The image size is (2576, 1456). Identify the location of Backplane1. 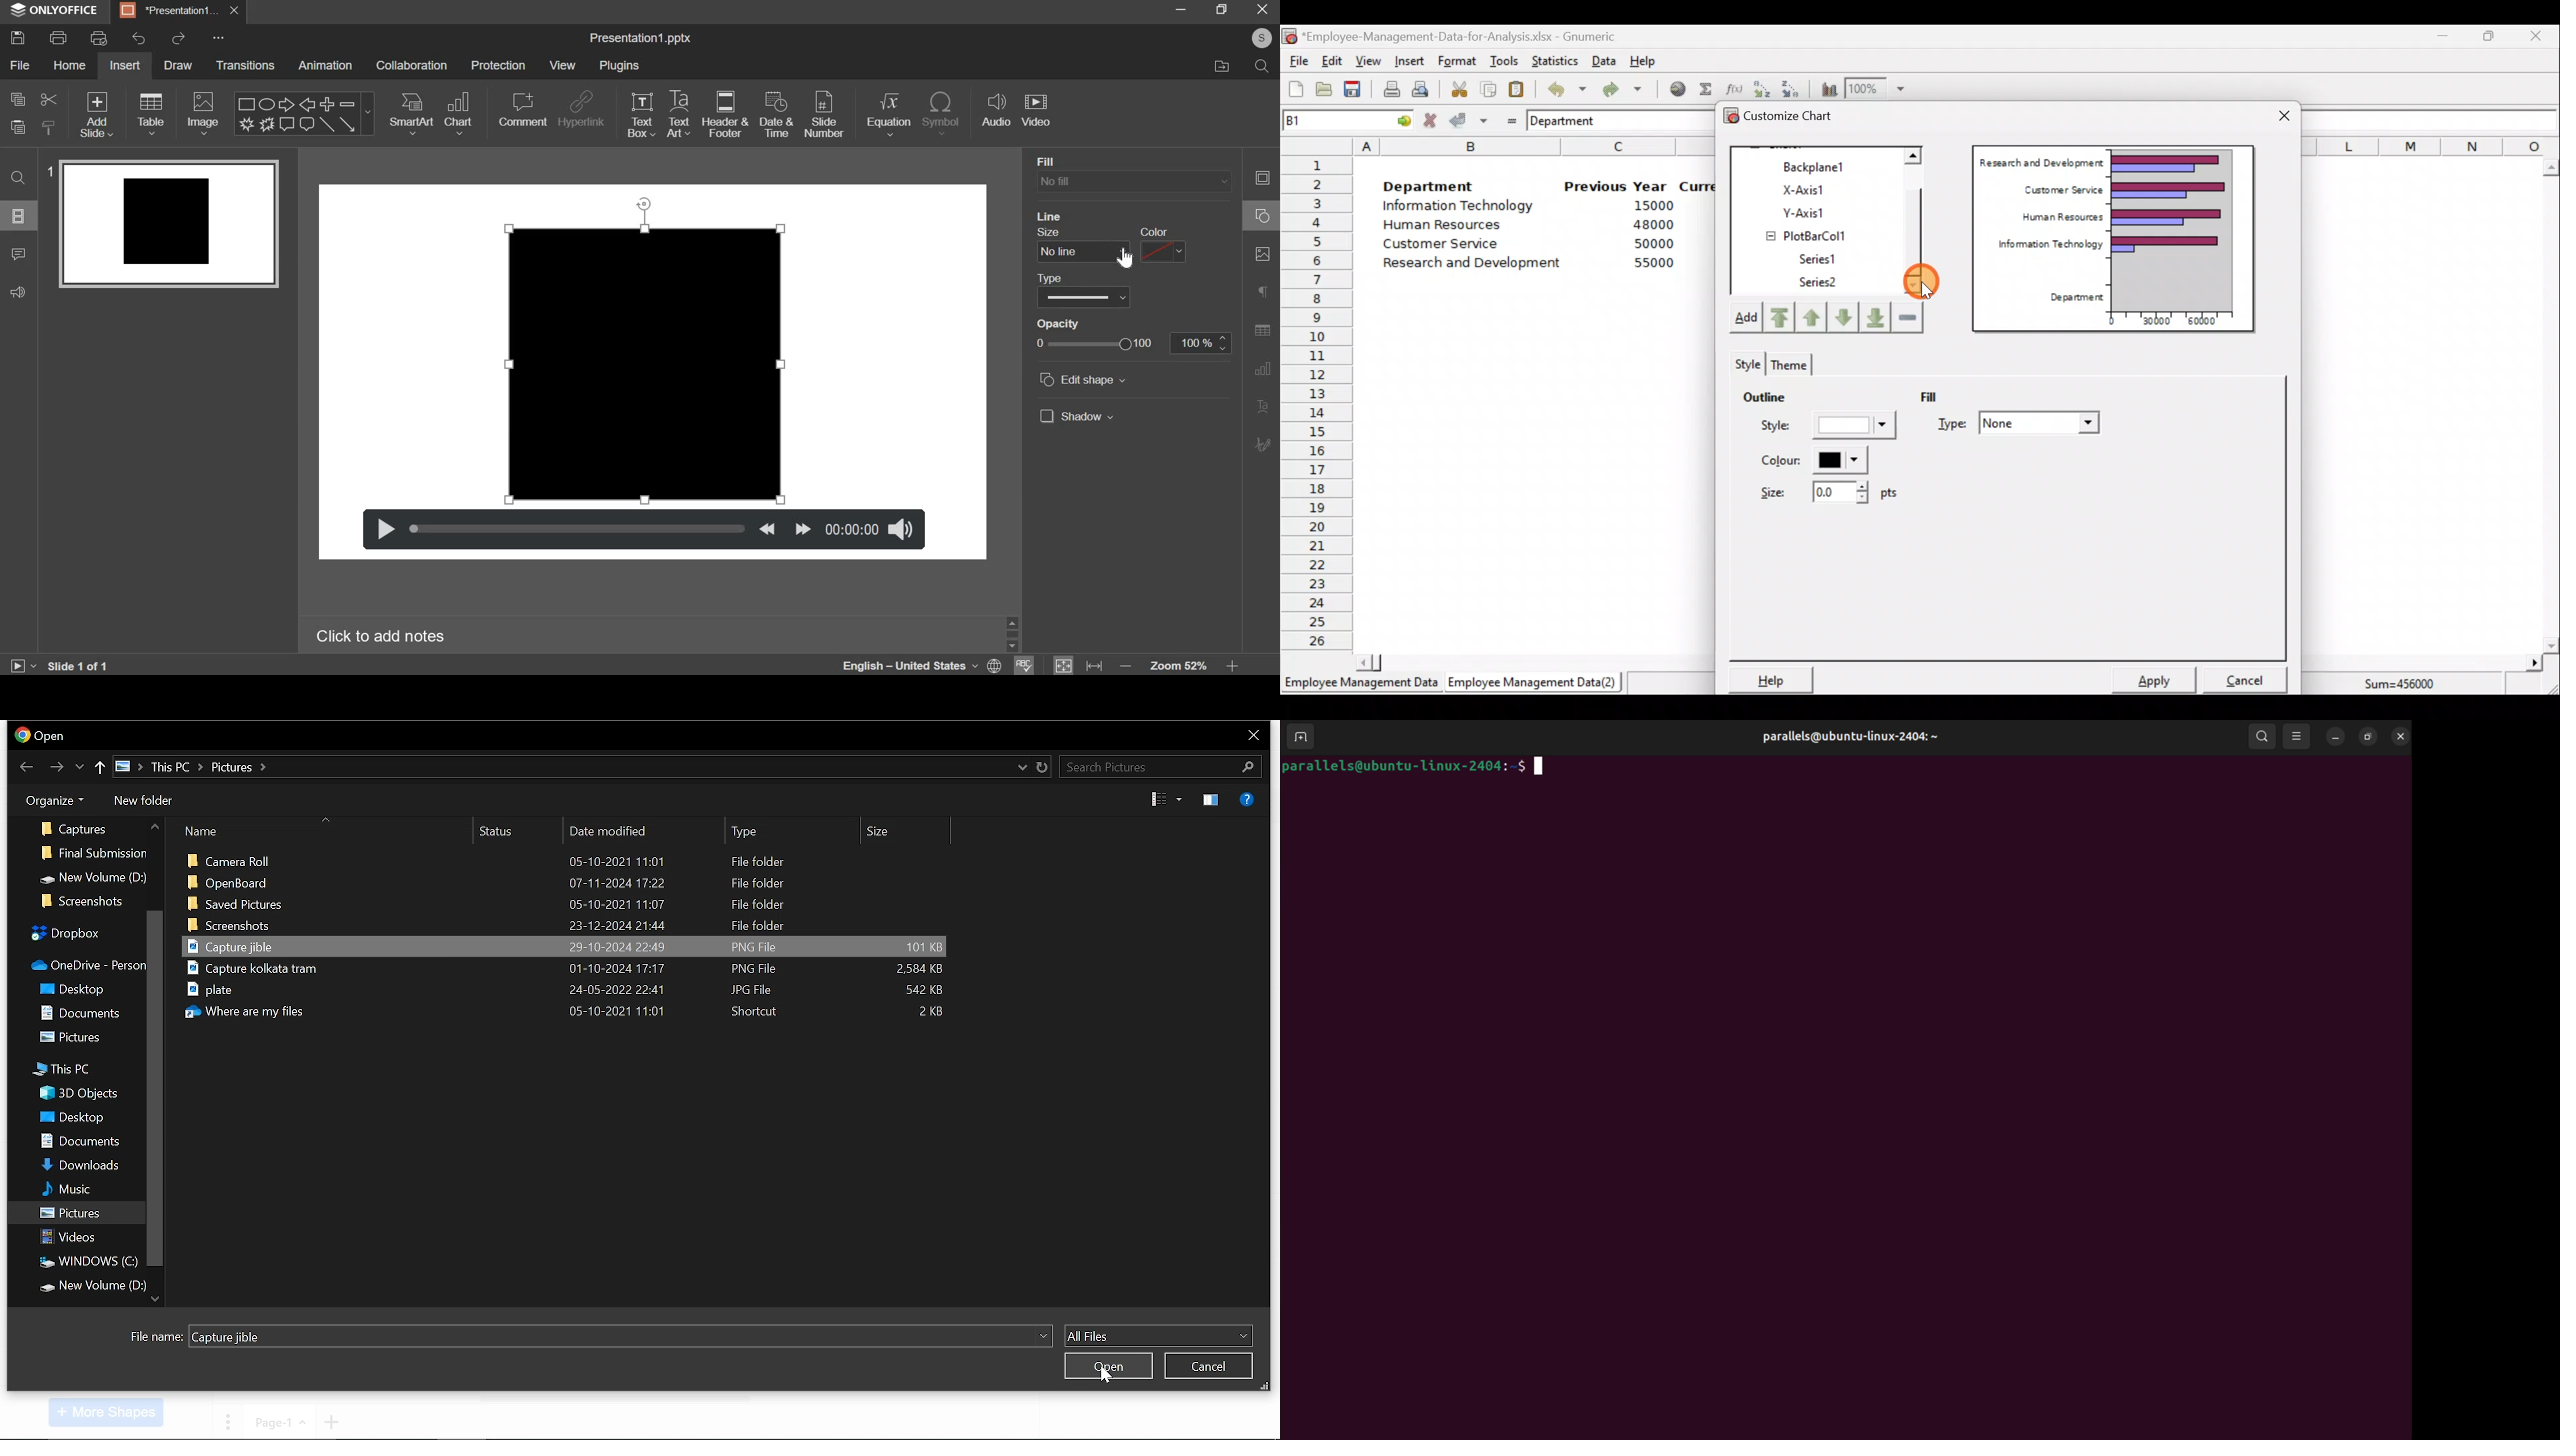
(1819, 165).